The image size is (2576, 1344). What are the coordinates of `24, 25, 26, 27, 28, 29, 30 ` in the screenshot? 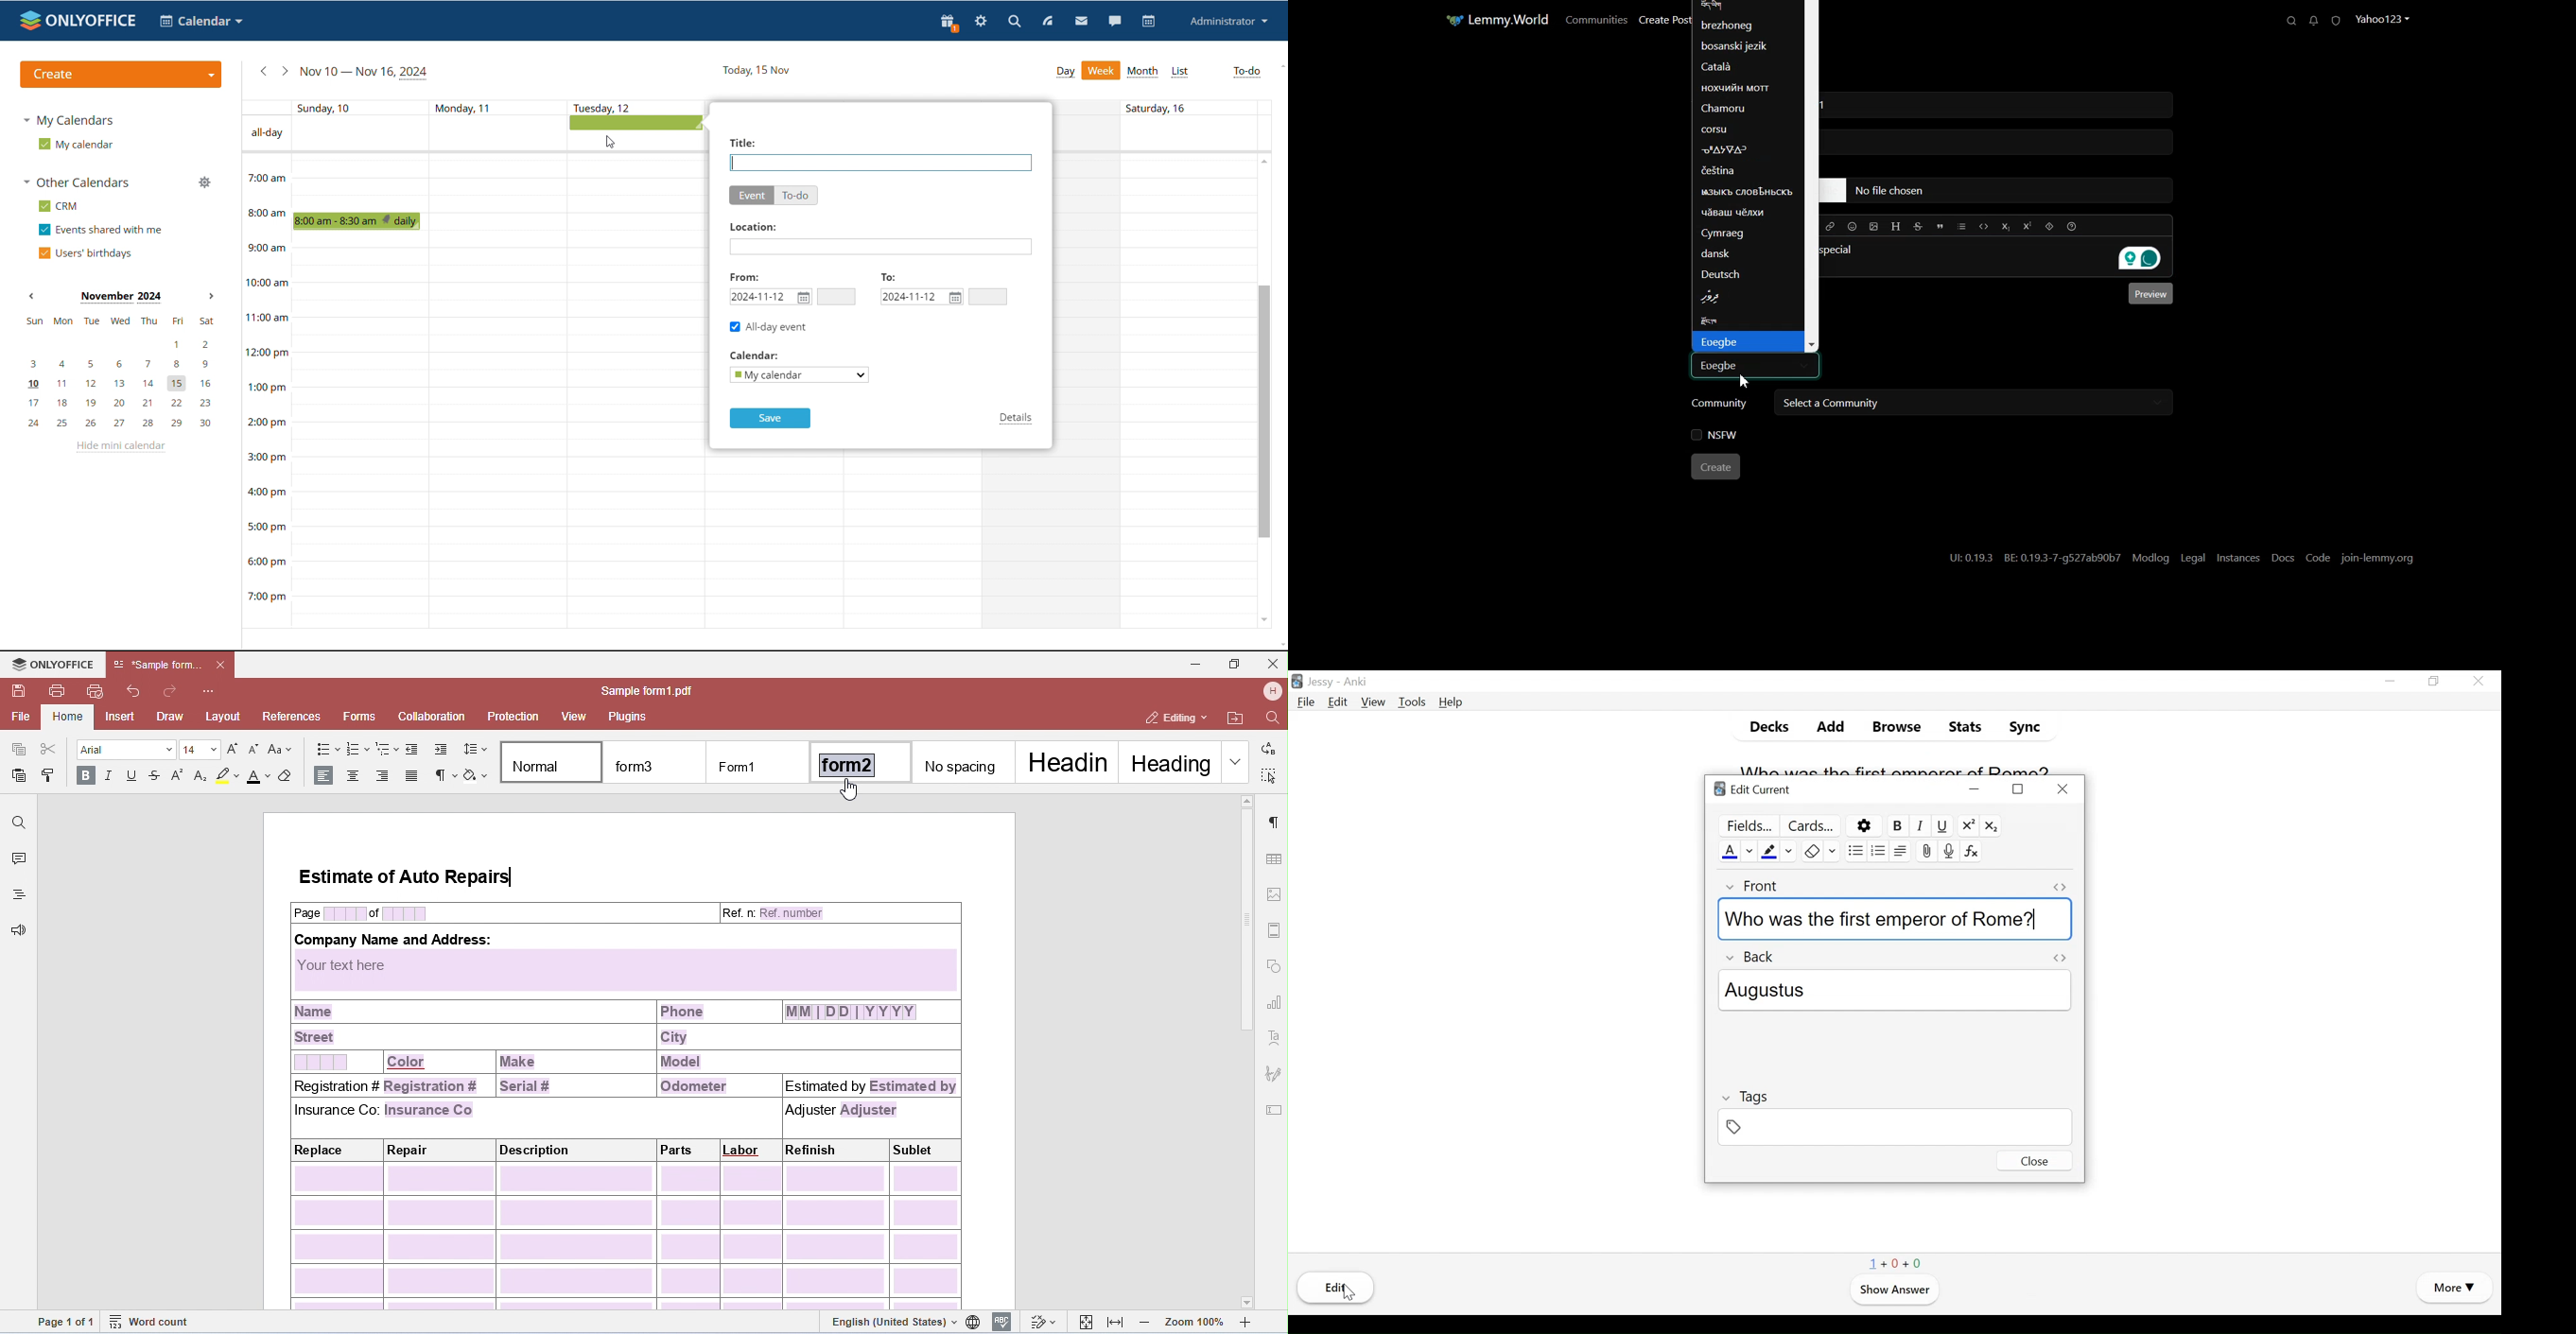 It's located at (125, 424).